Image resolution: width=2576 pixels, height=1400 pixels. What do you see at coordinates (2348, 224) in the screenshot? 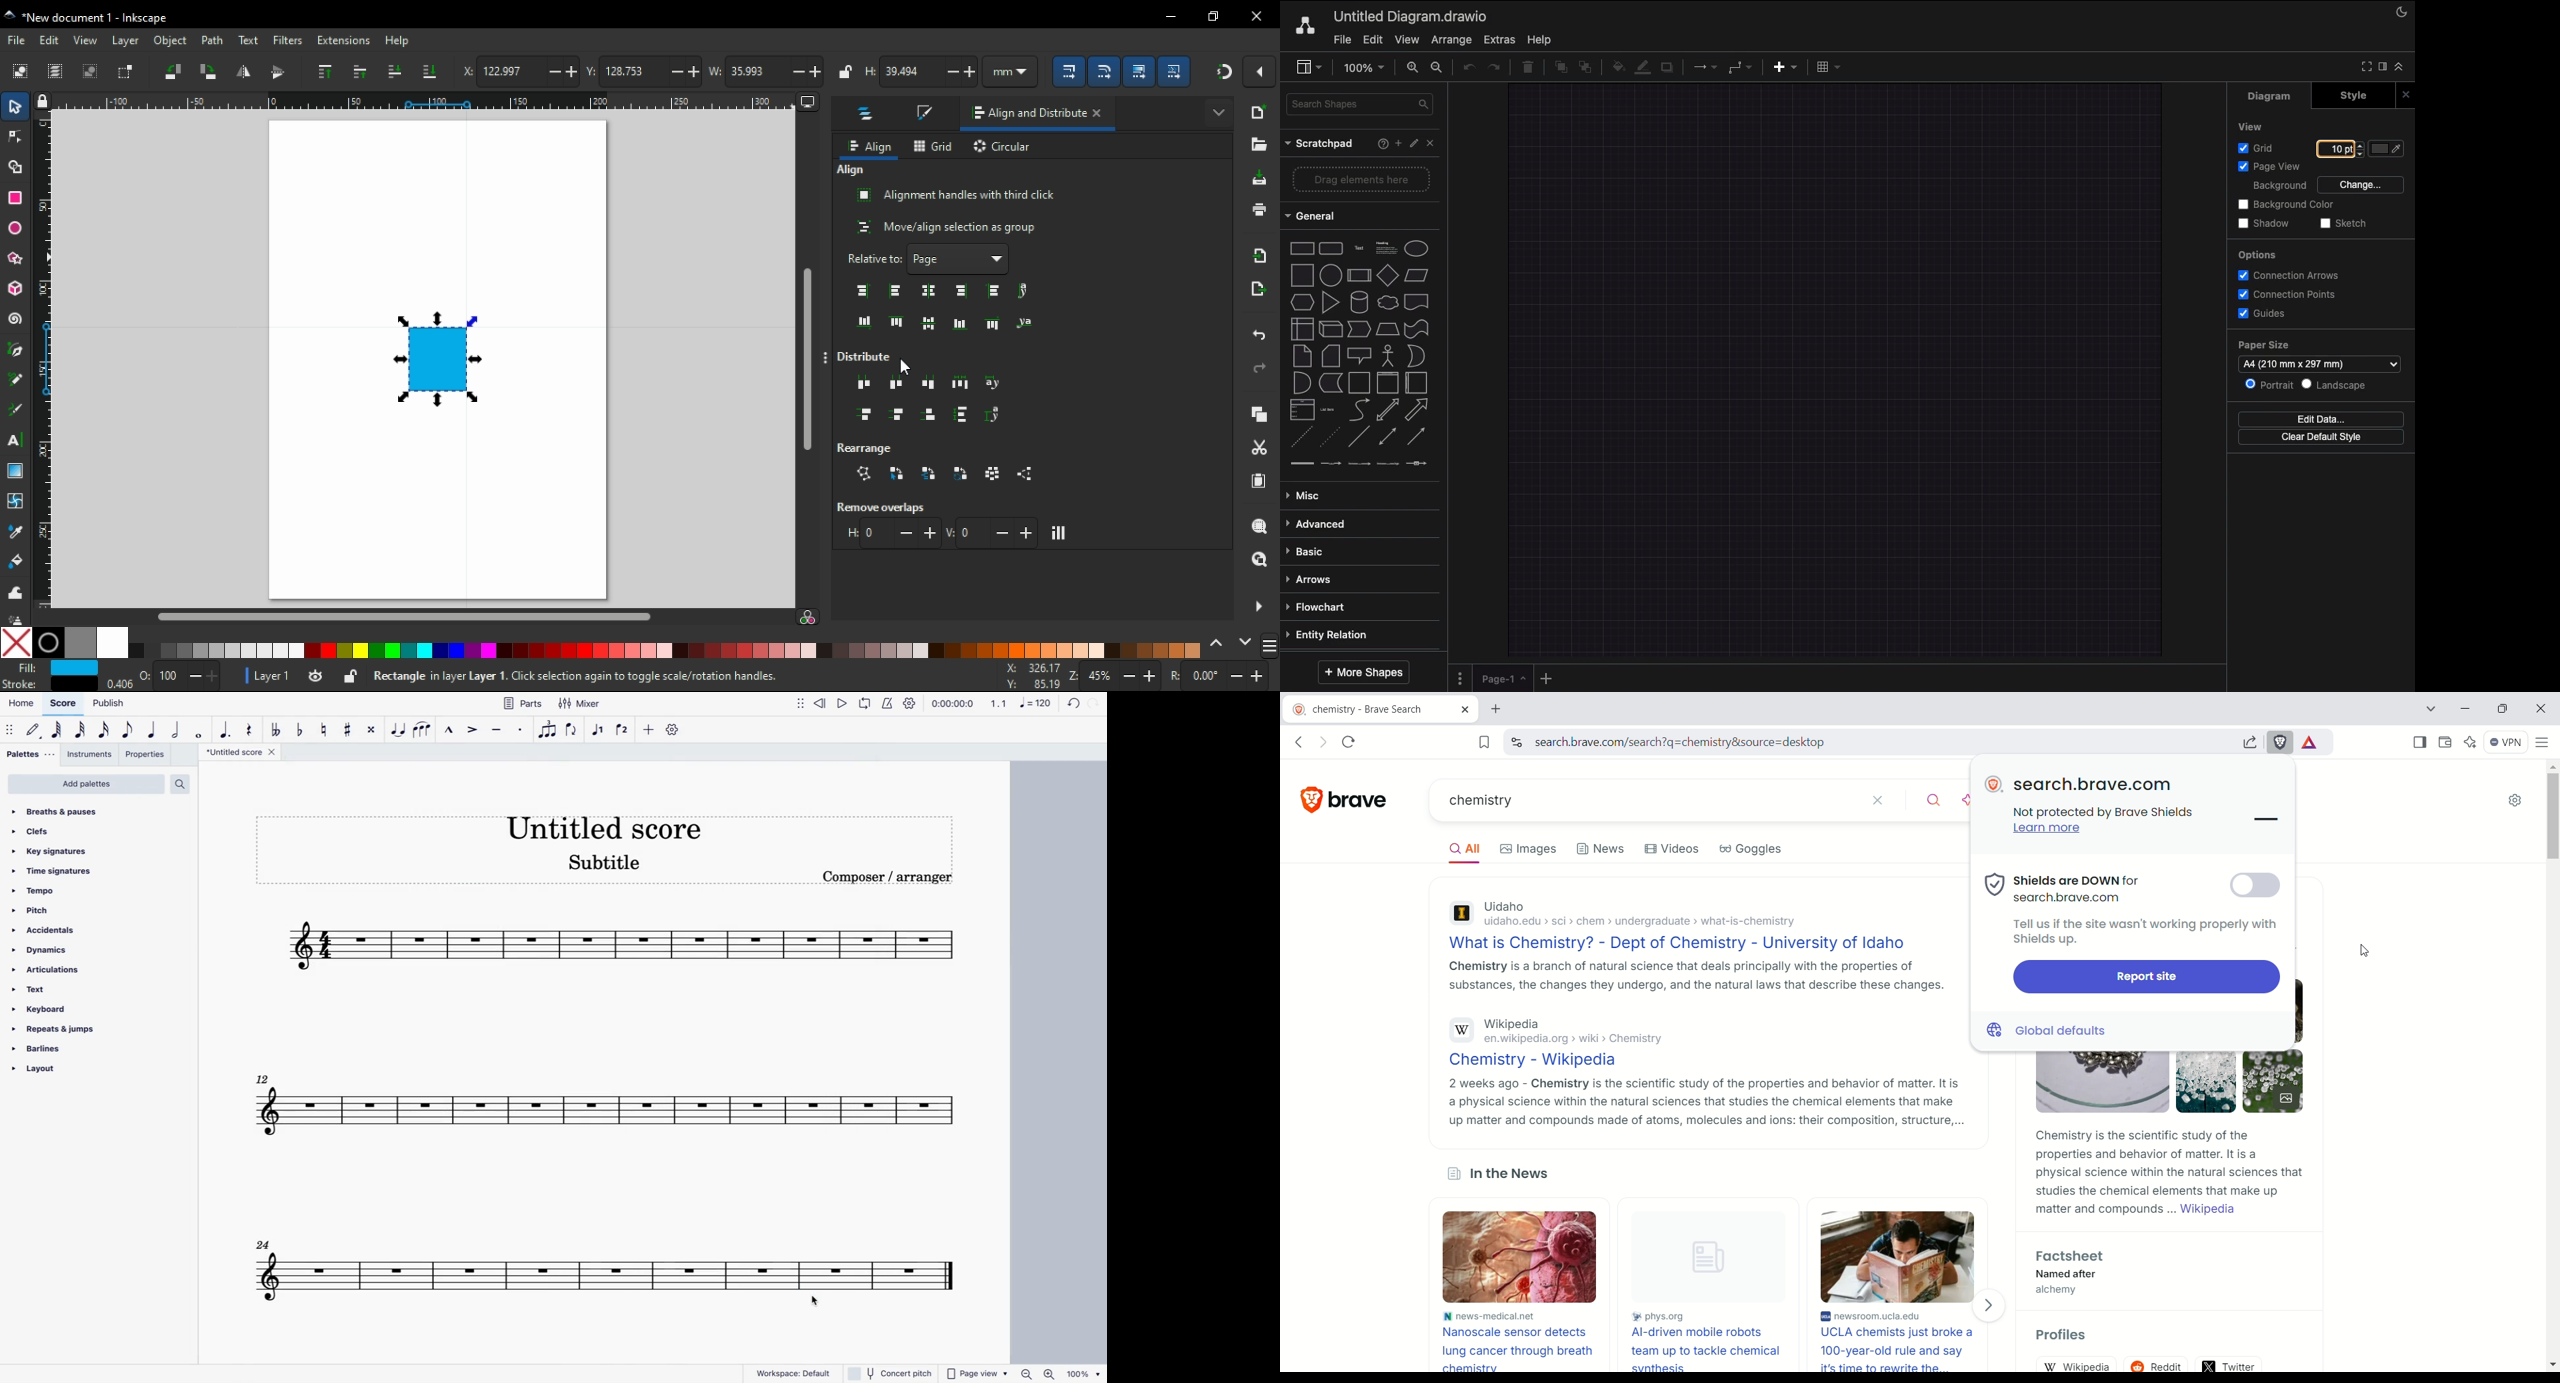
I see `Sketch` at bounding box center [2348, 224].